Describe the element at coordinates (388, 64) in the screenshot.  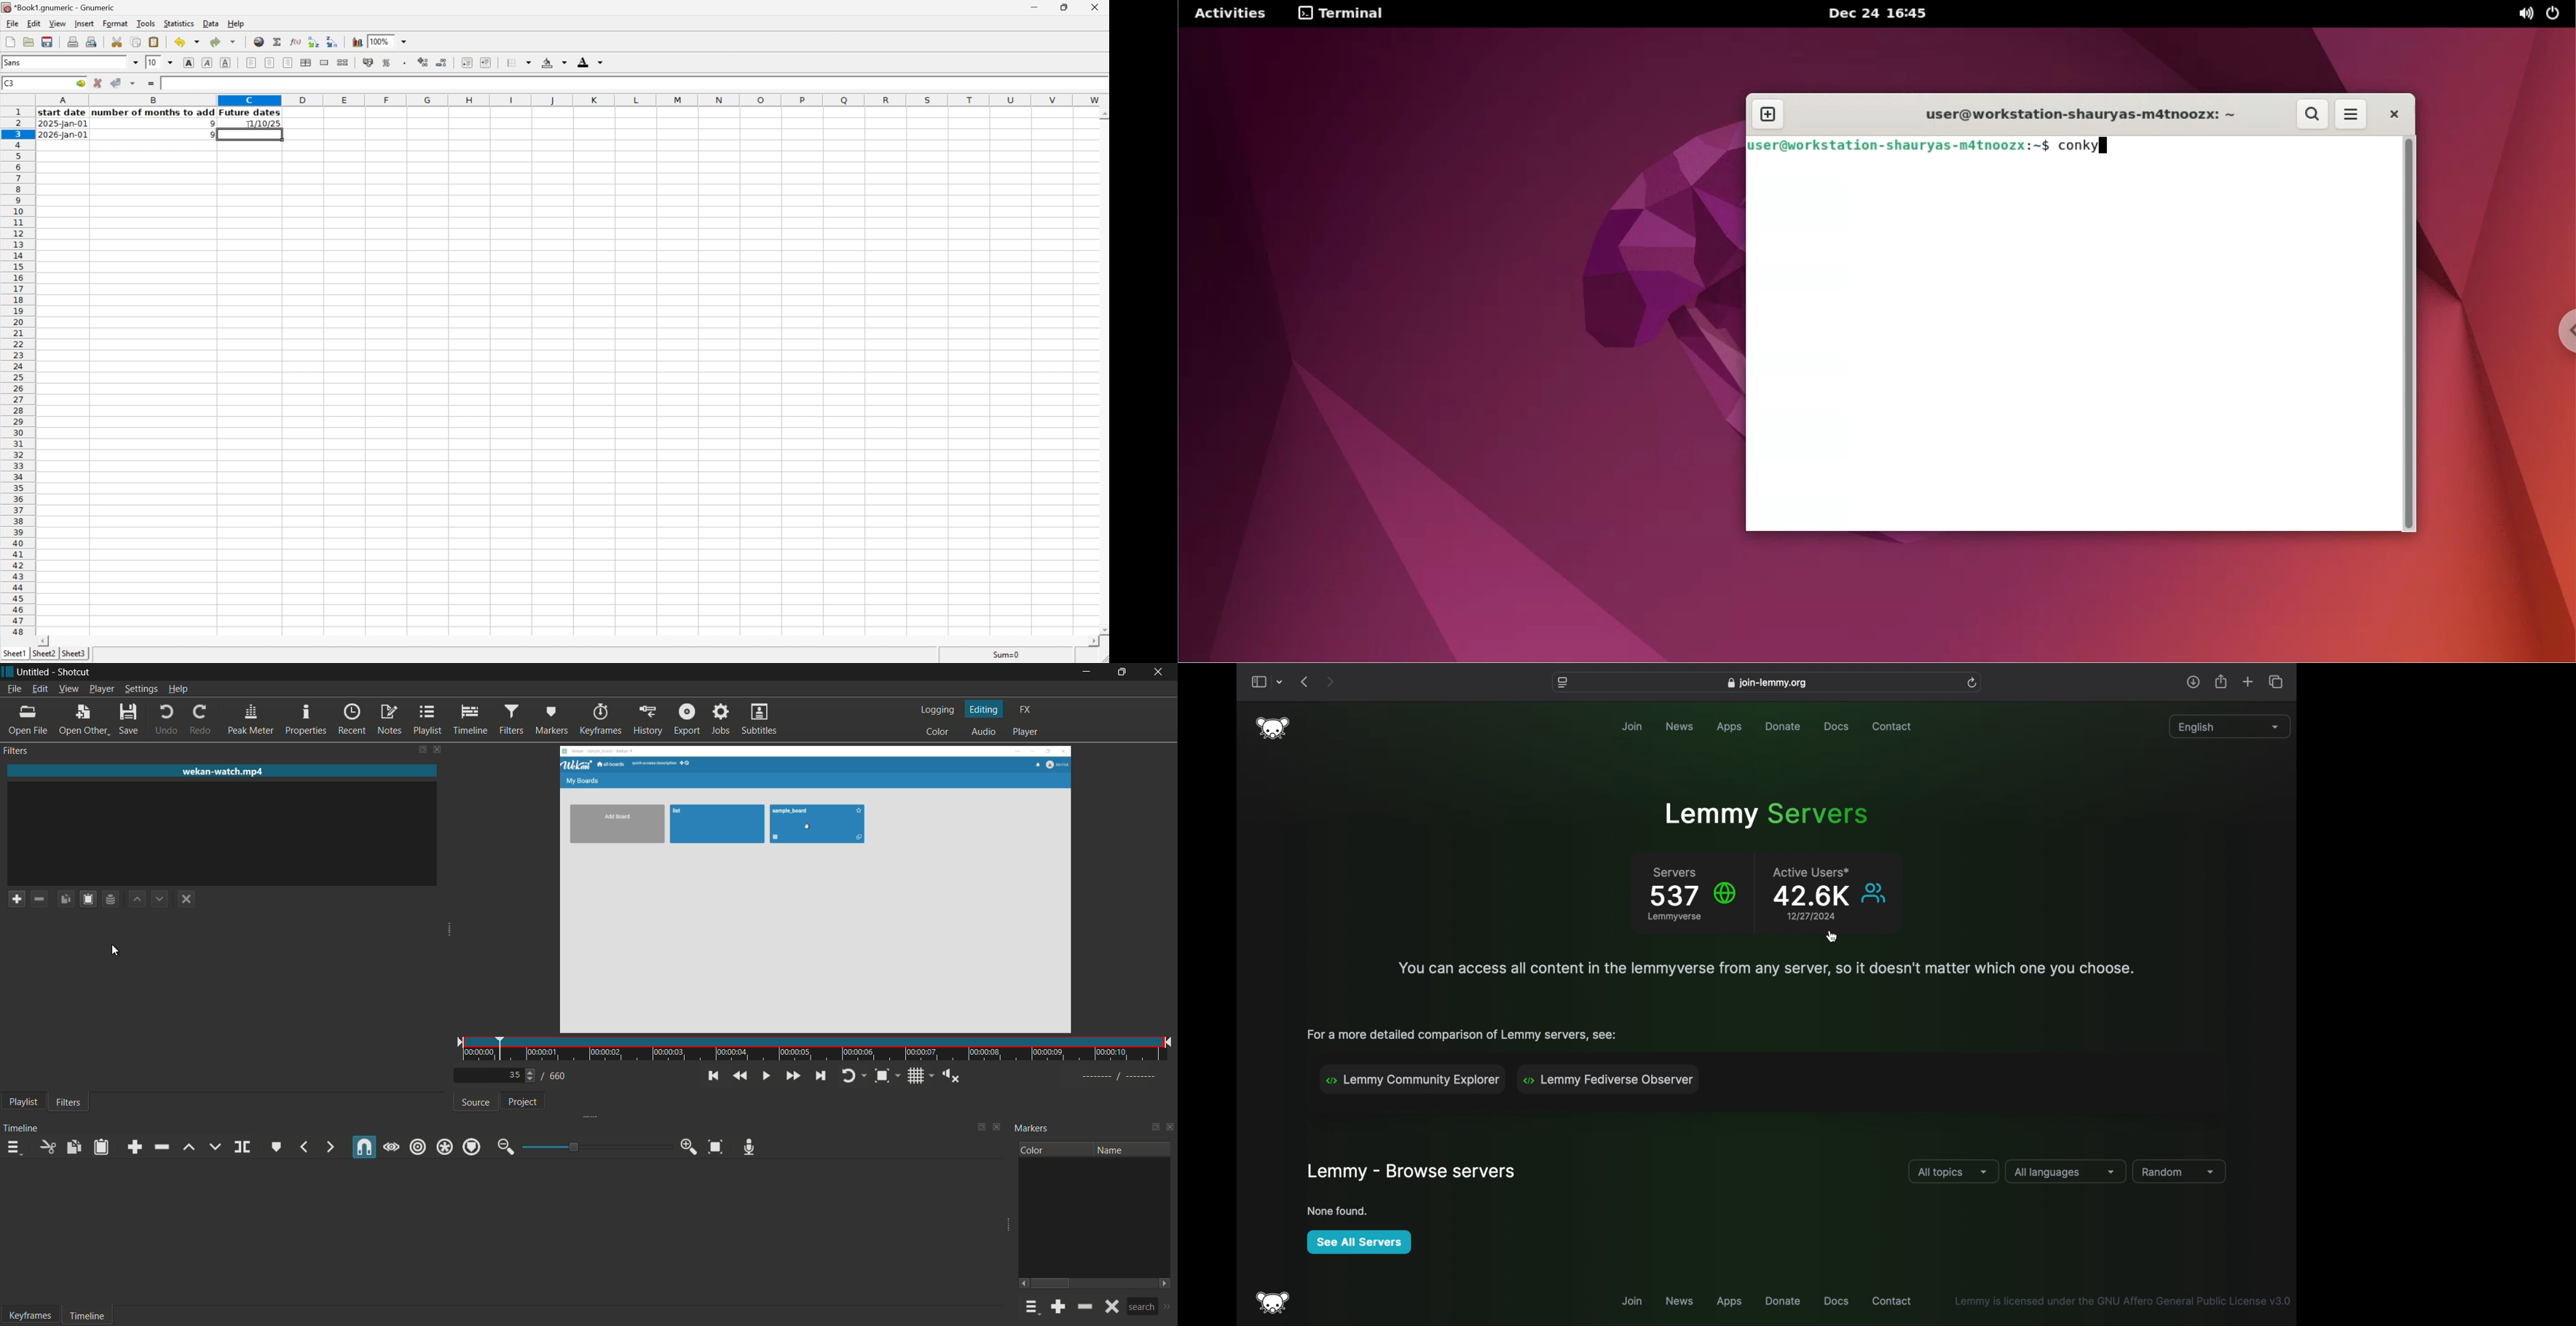
I see `Format the selection as percentage` at that location.